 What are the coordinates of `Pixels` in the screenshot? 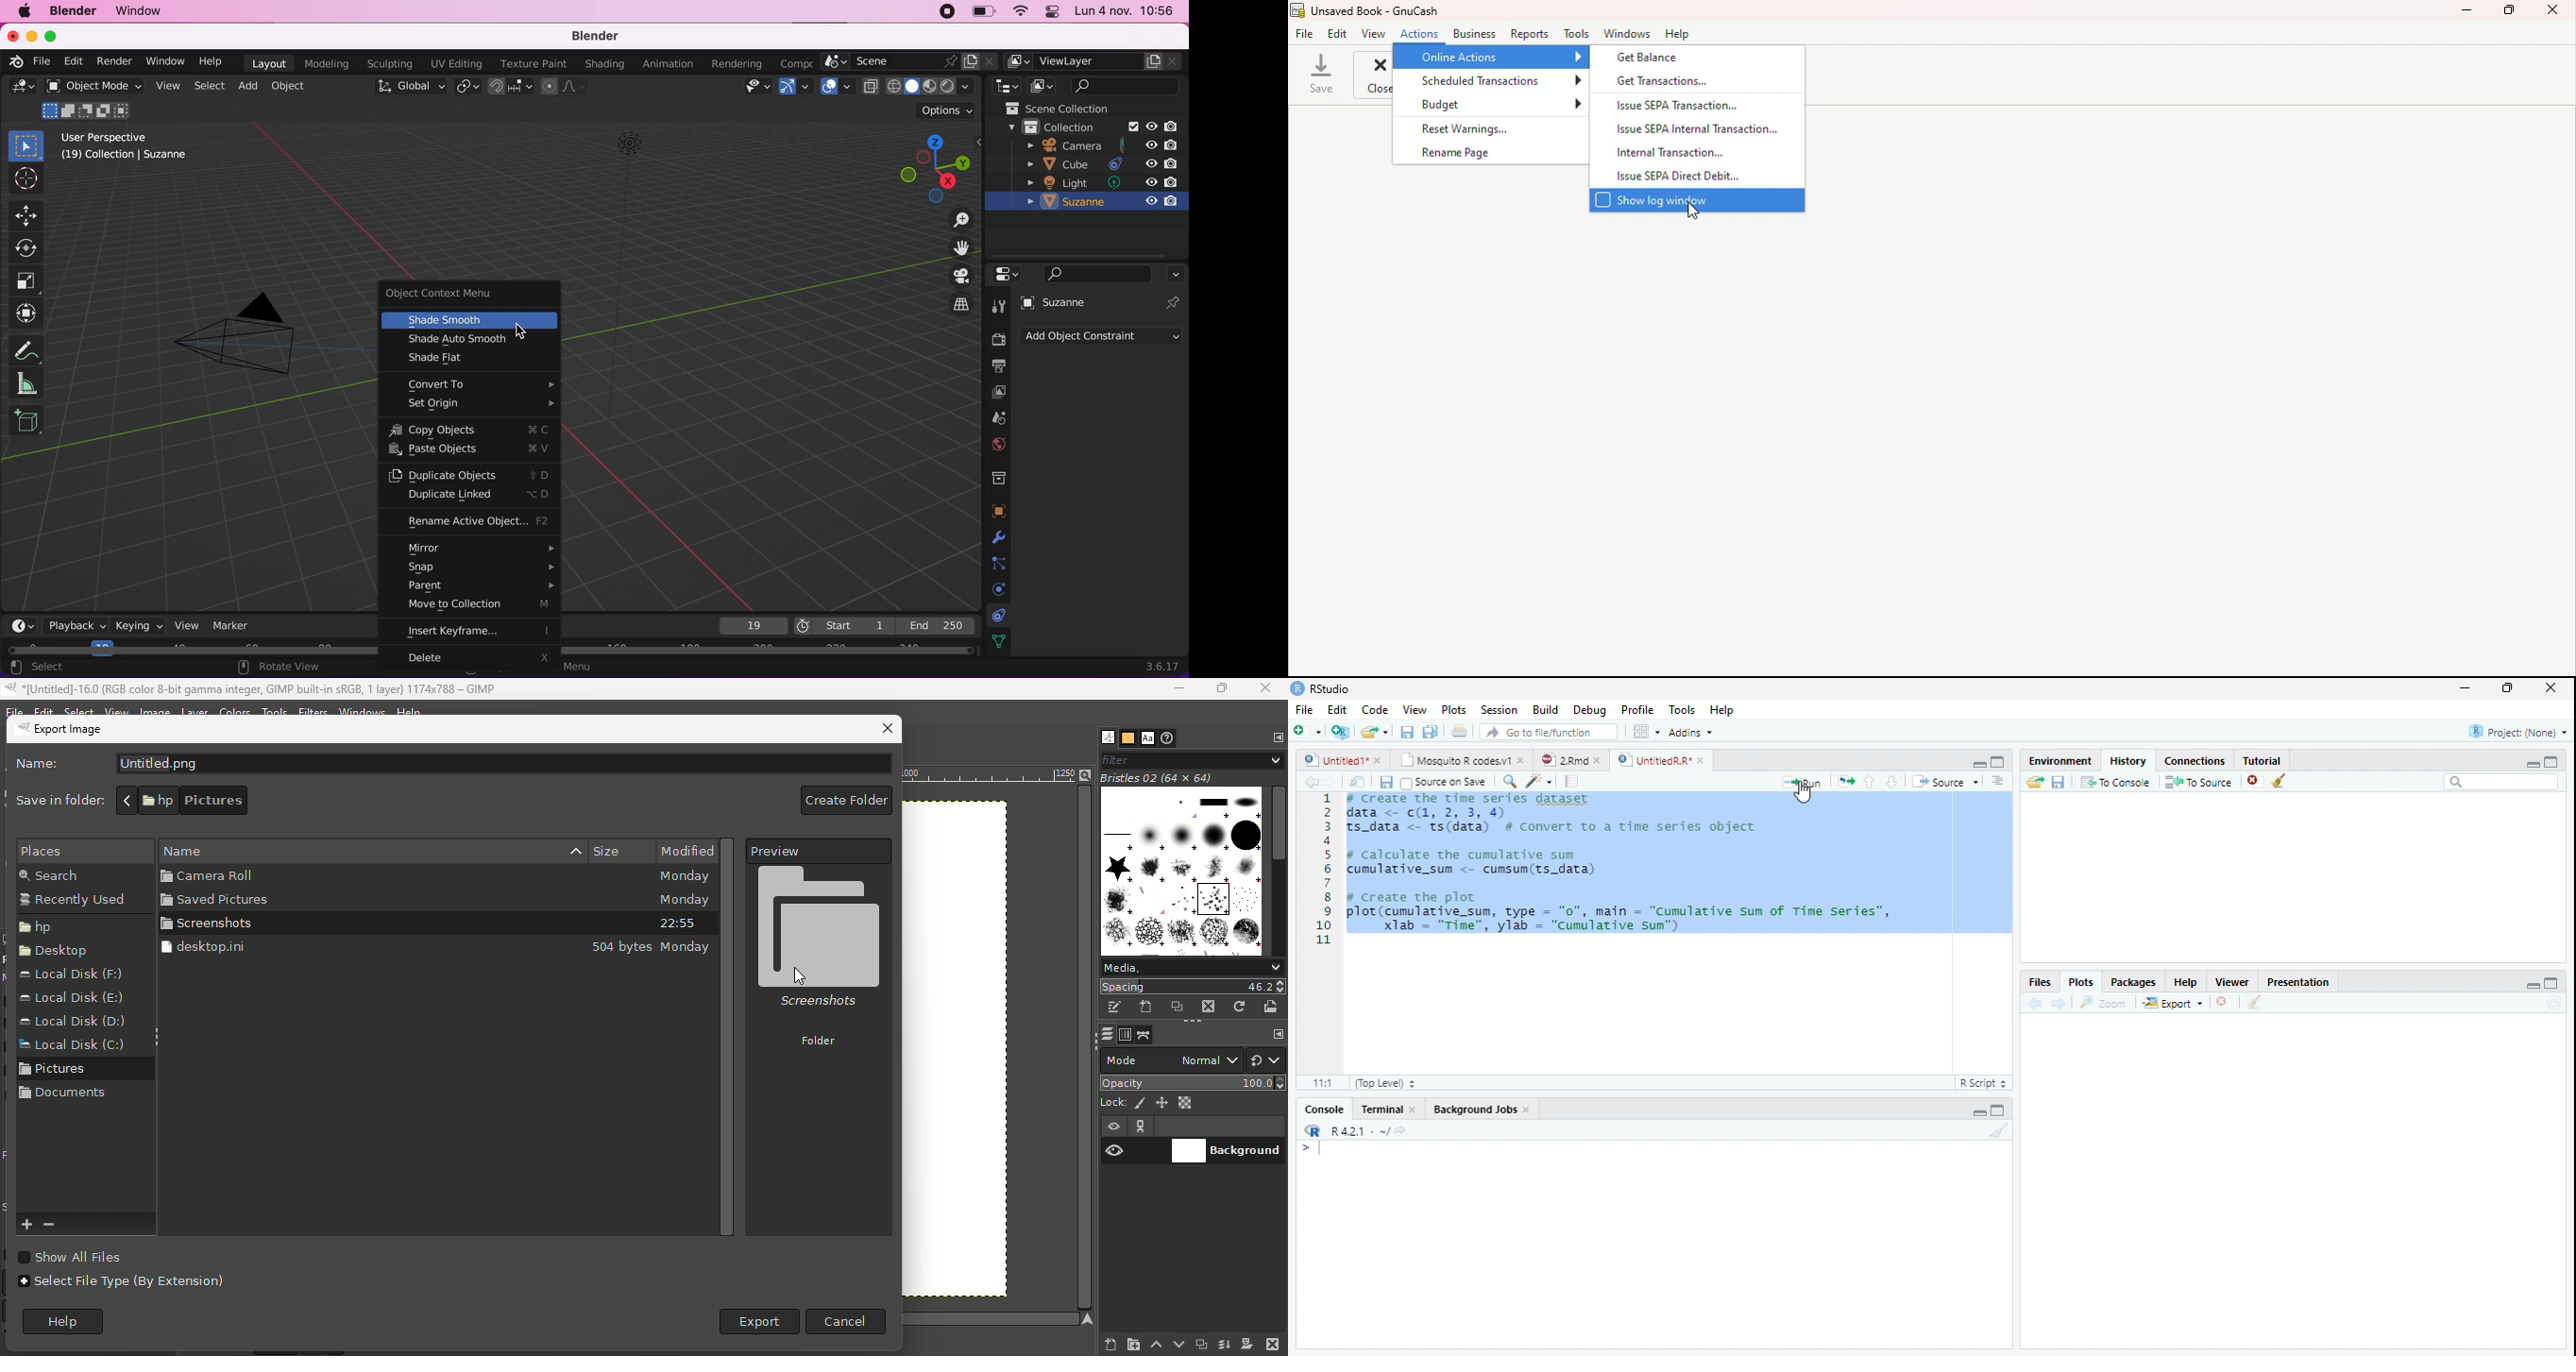 It's located at (76, 850).